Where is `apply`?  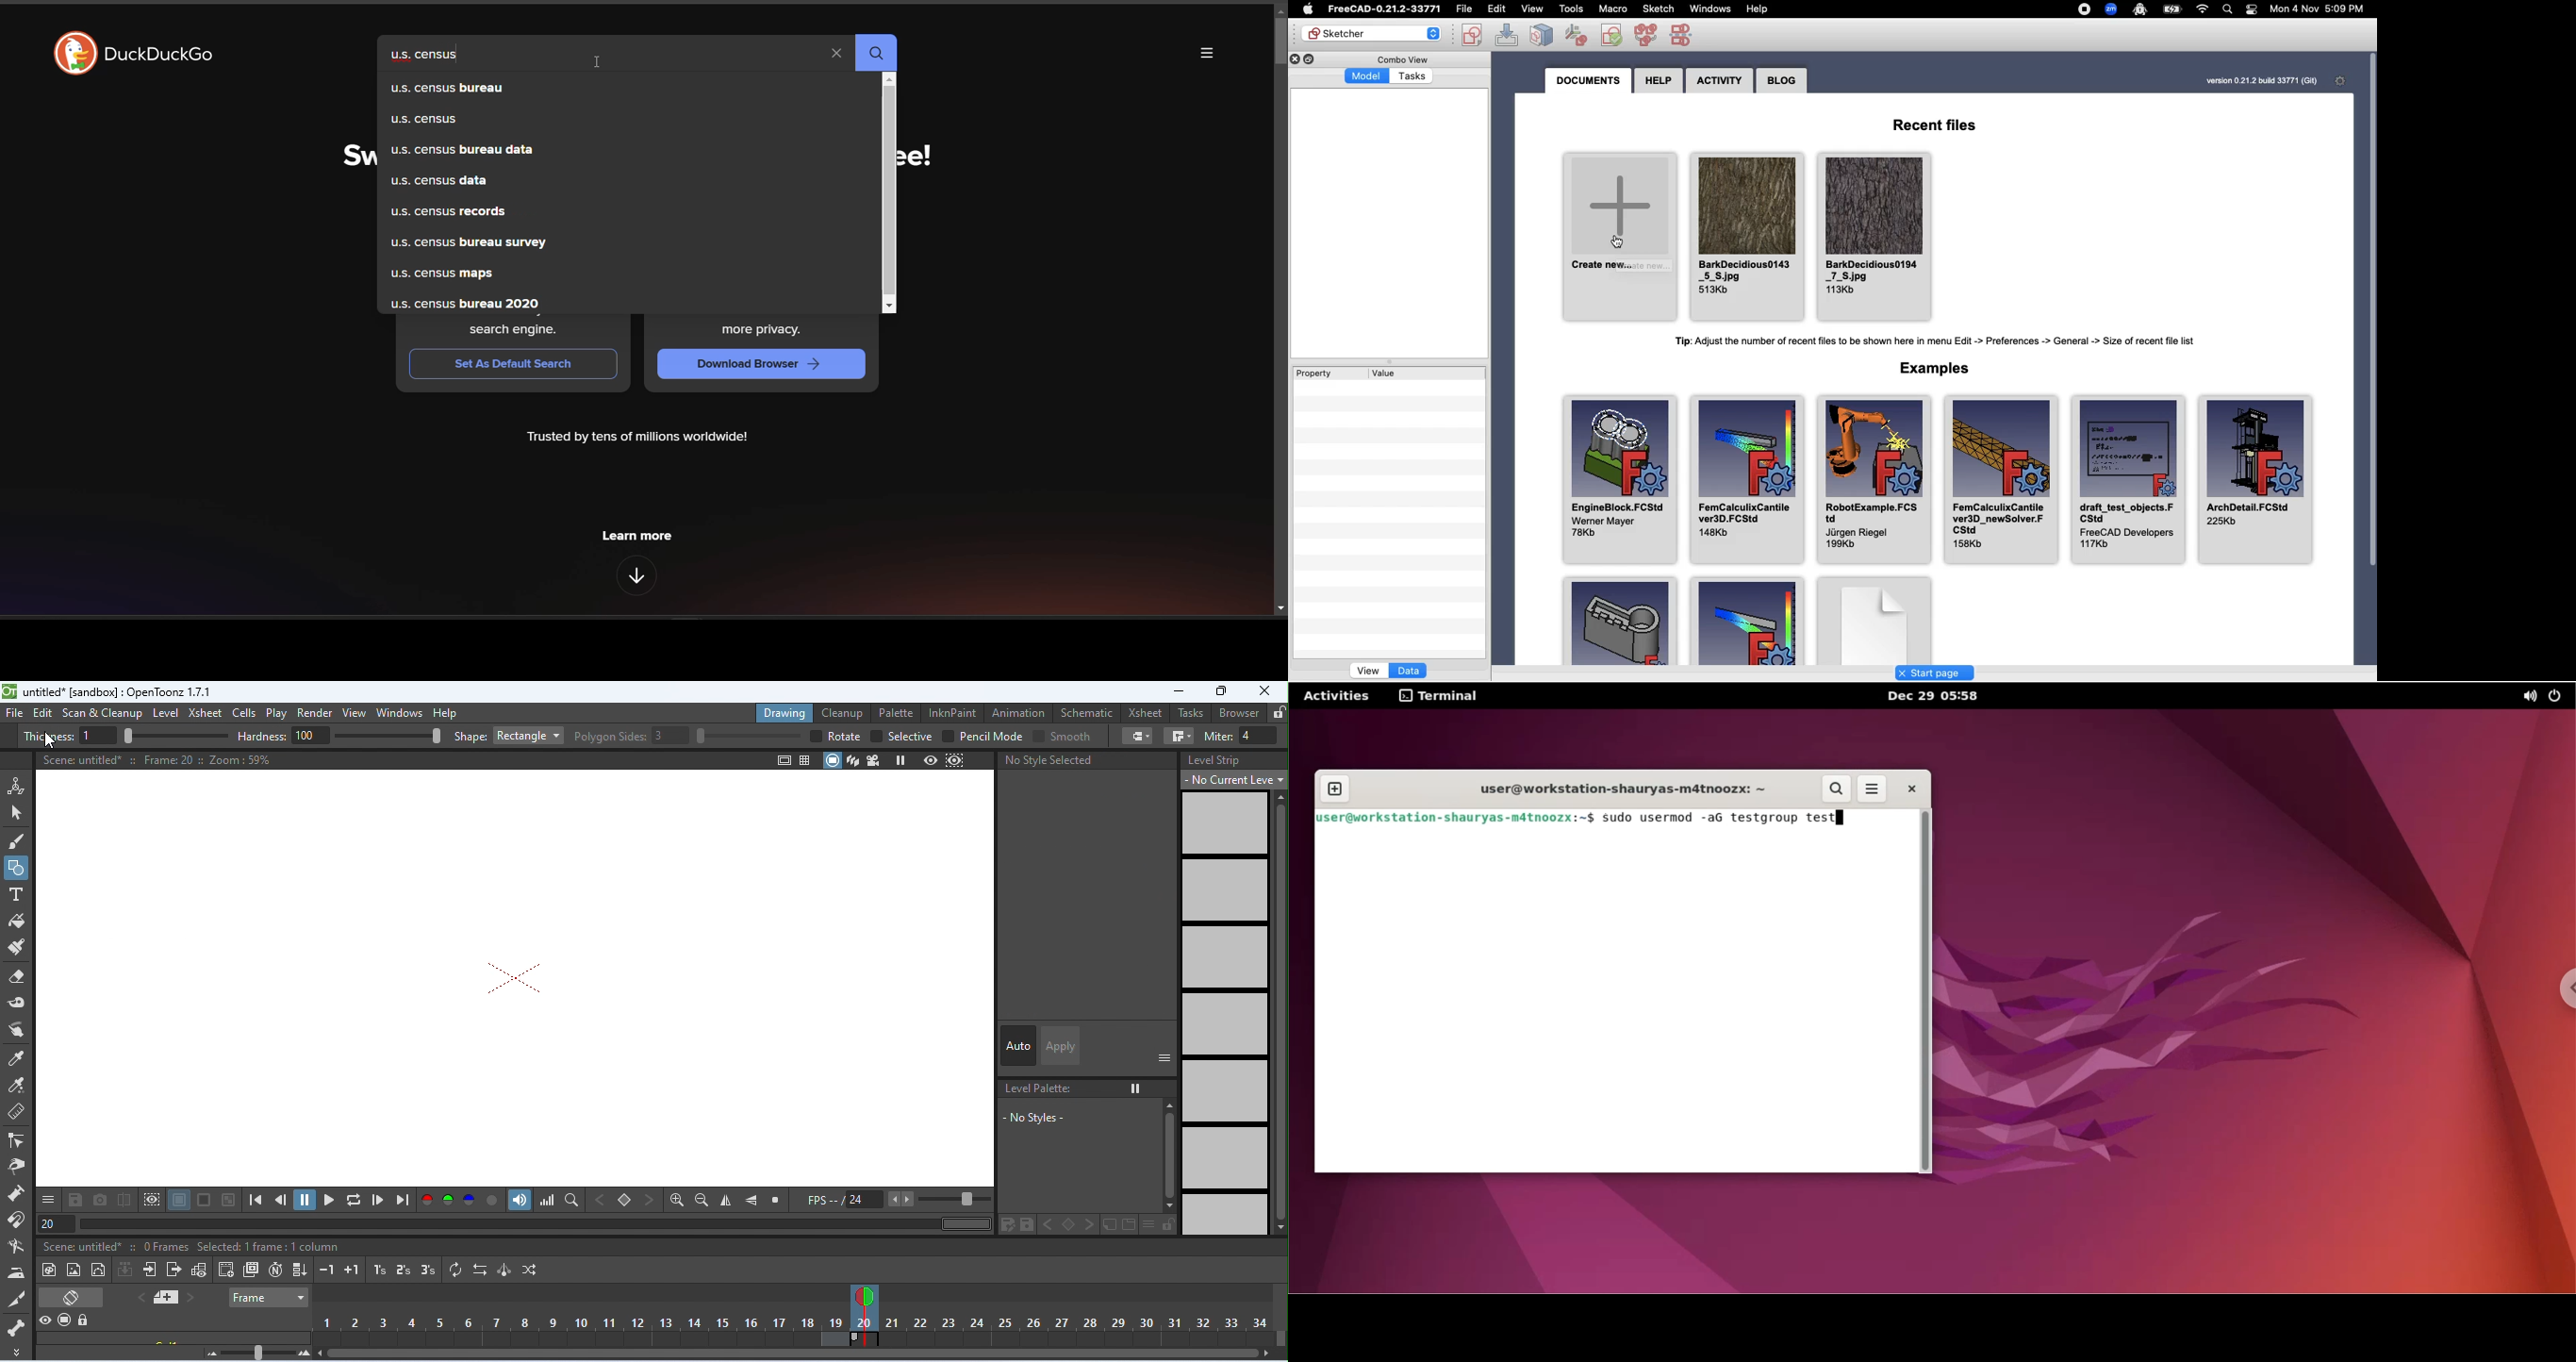
apply is located at coordinates (1065, 1046).